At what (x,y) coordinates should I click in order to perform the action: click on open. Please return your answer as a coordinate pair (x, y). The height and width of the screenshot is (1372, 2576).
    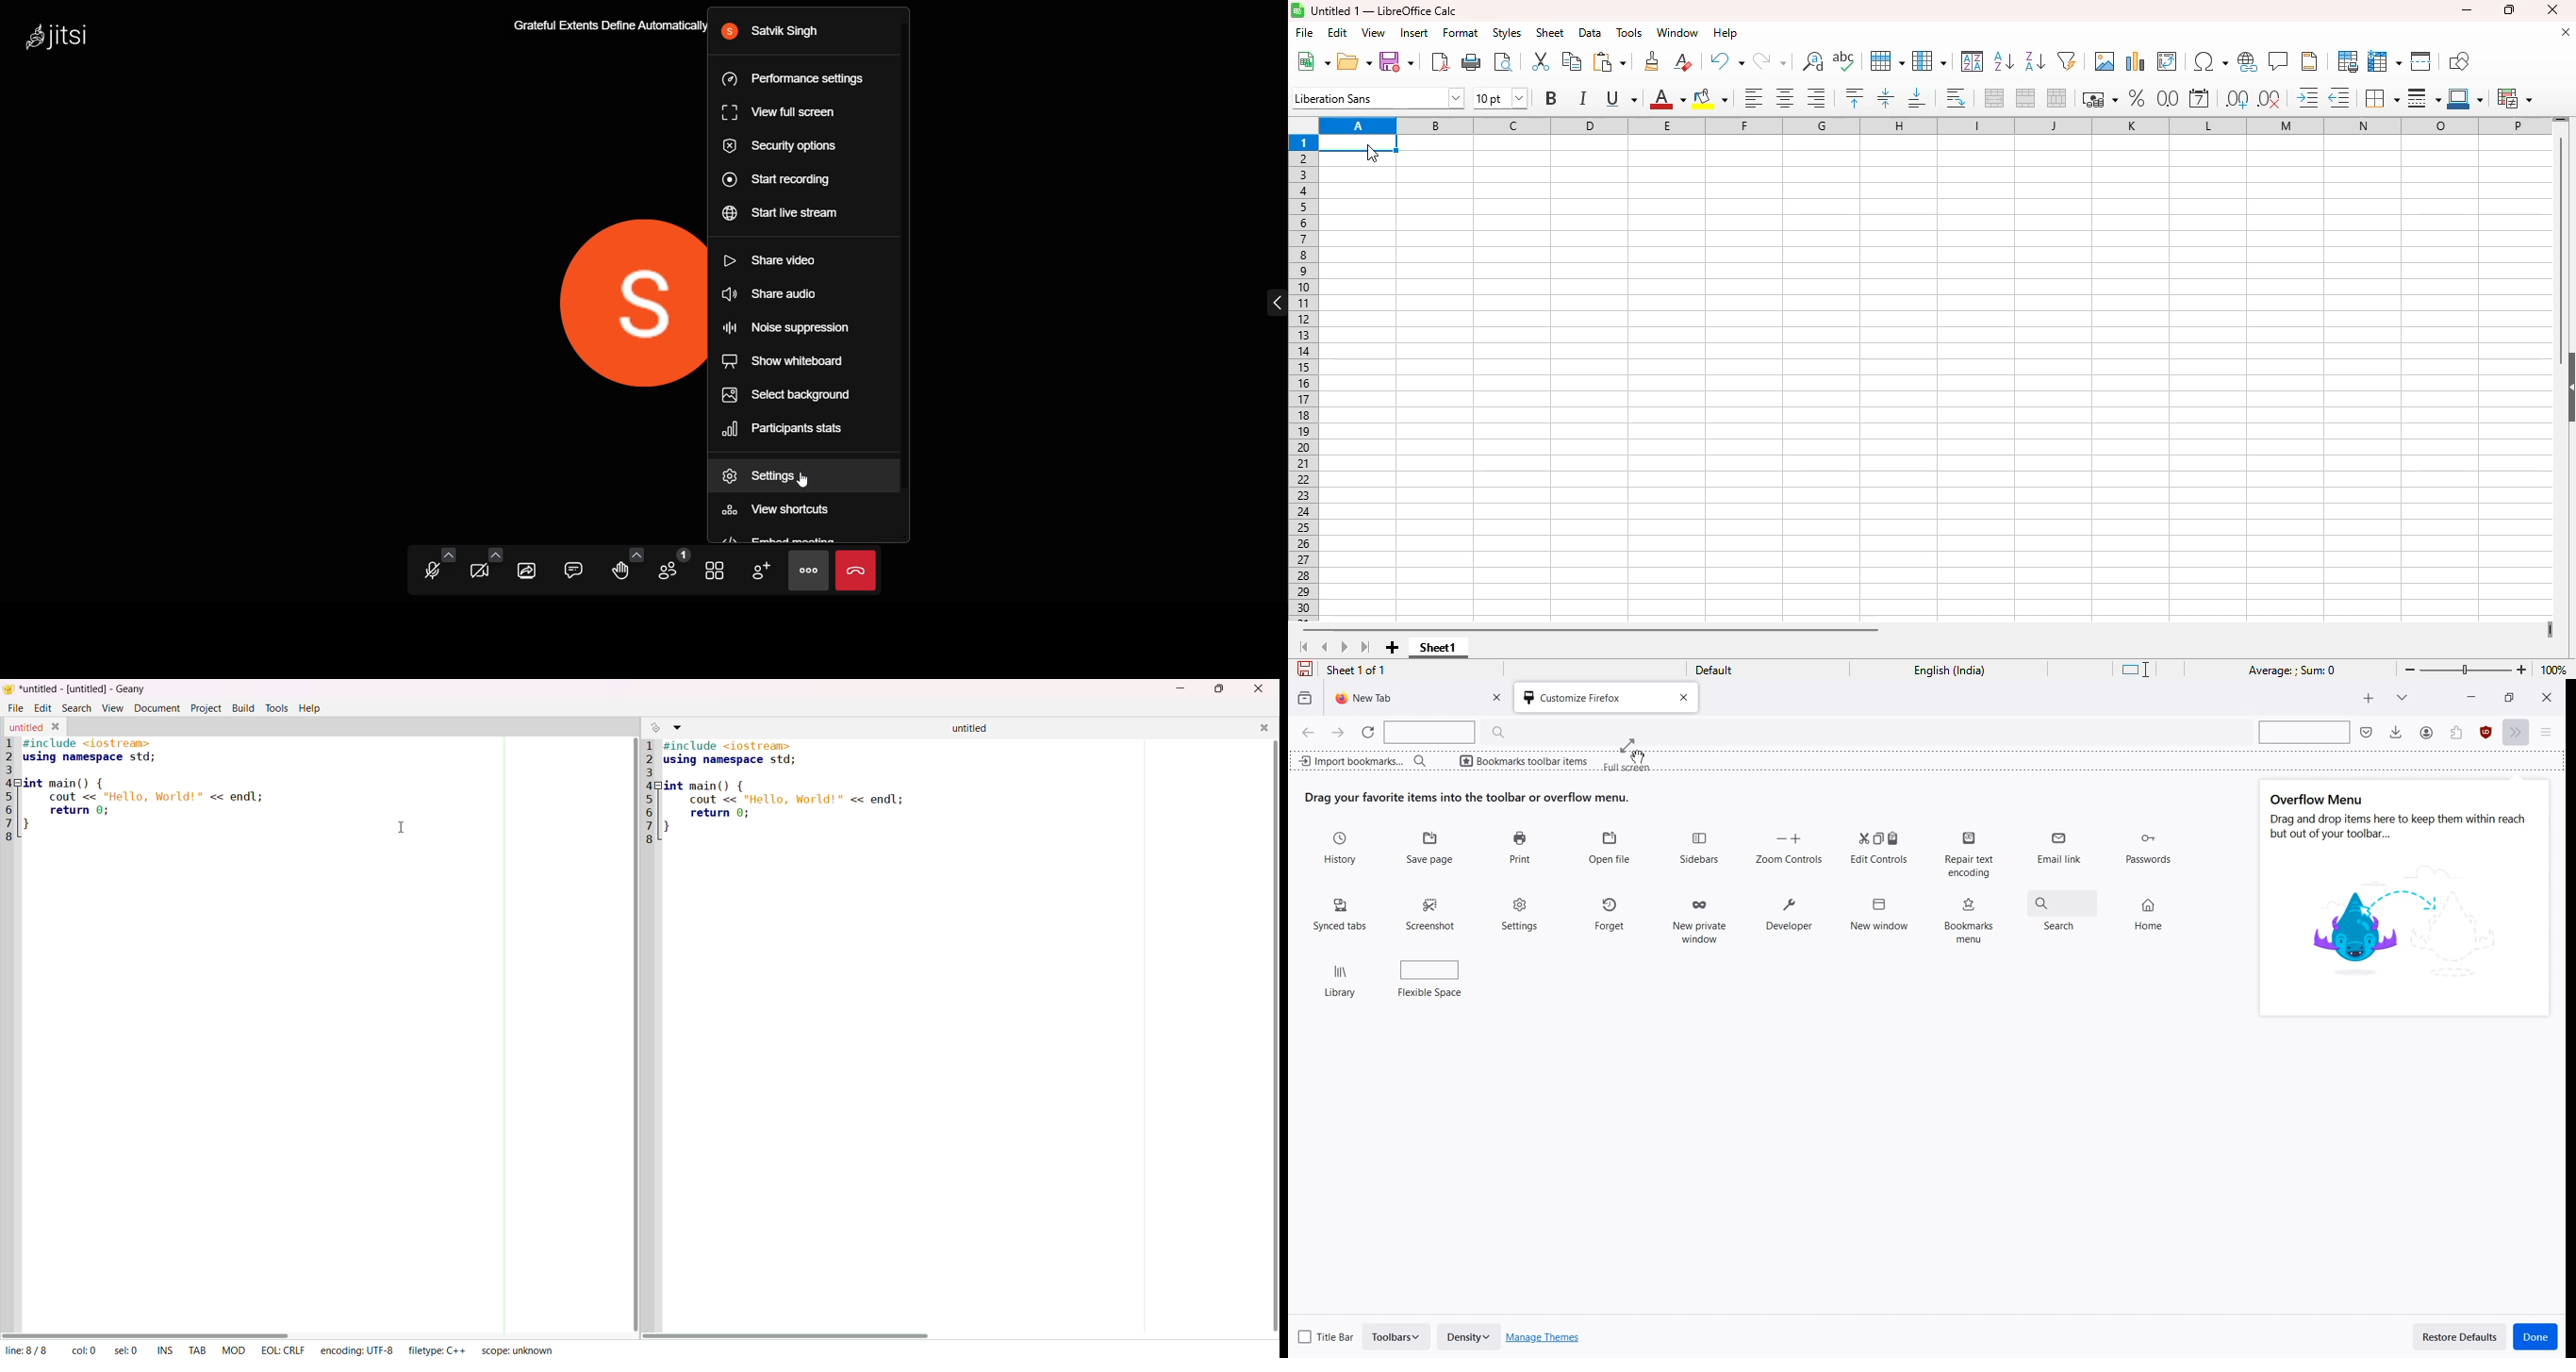
    Looking at the image, I should click on (1354, 60).